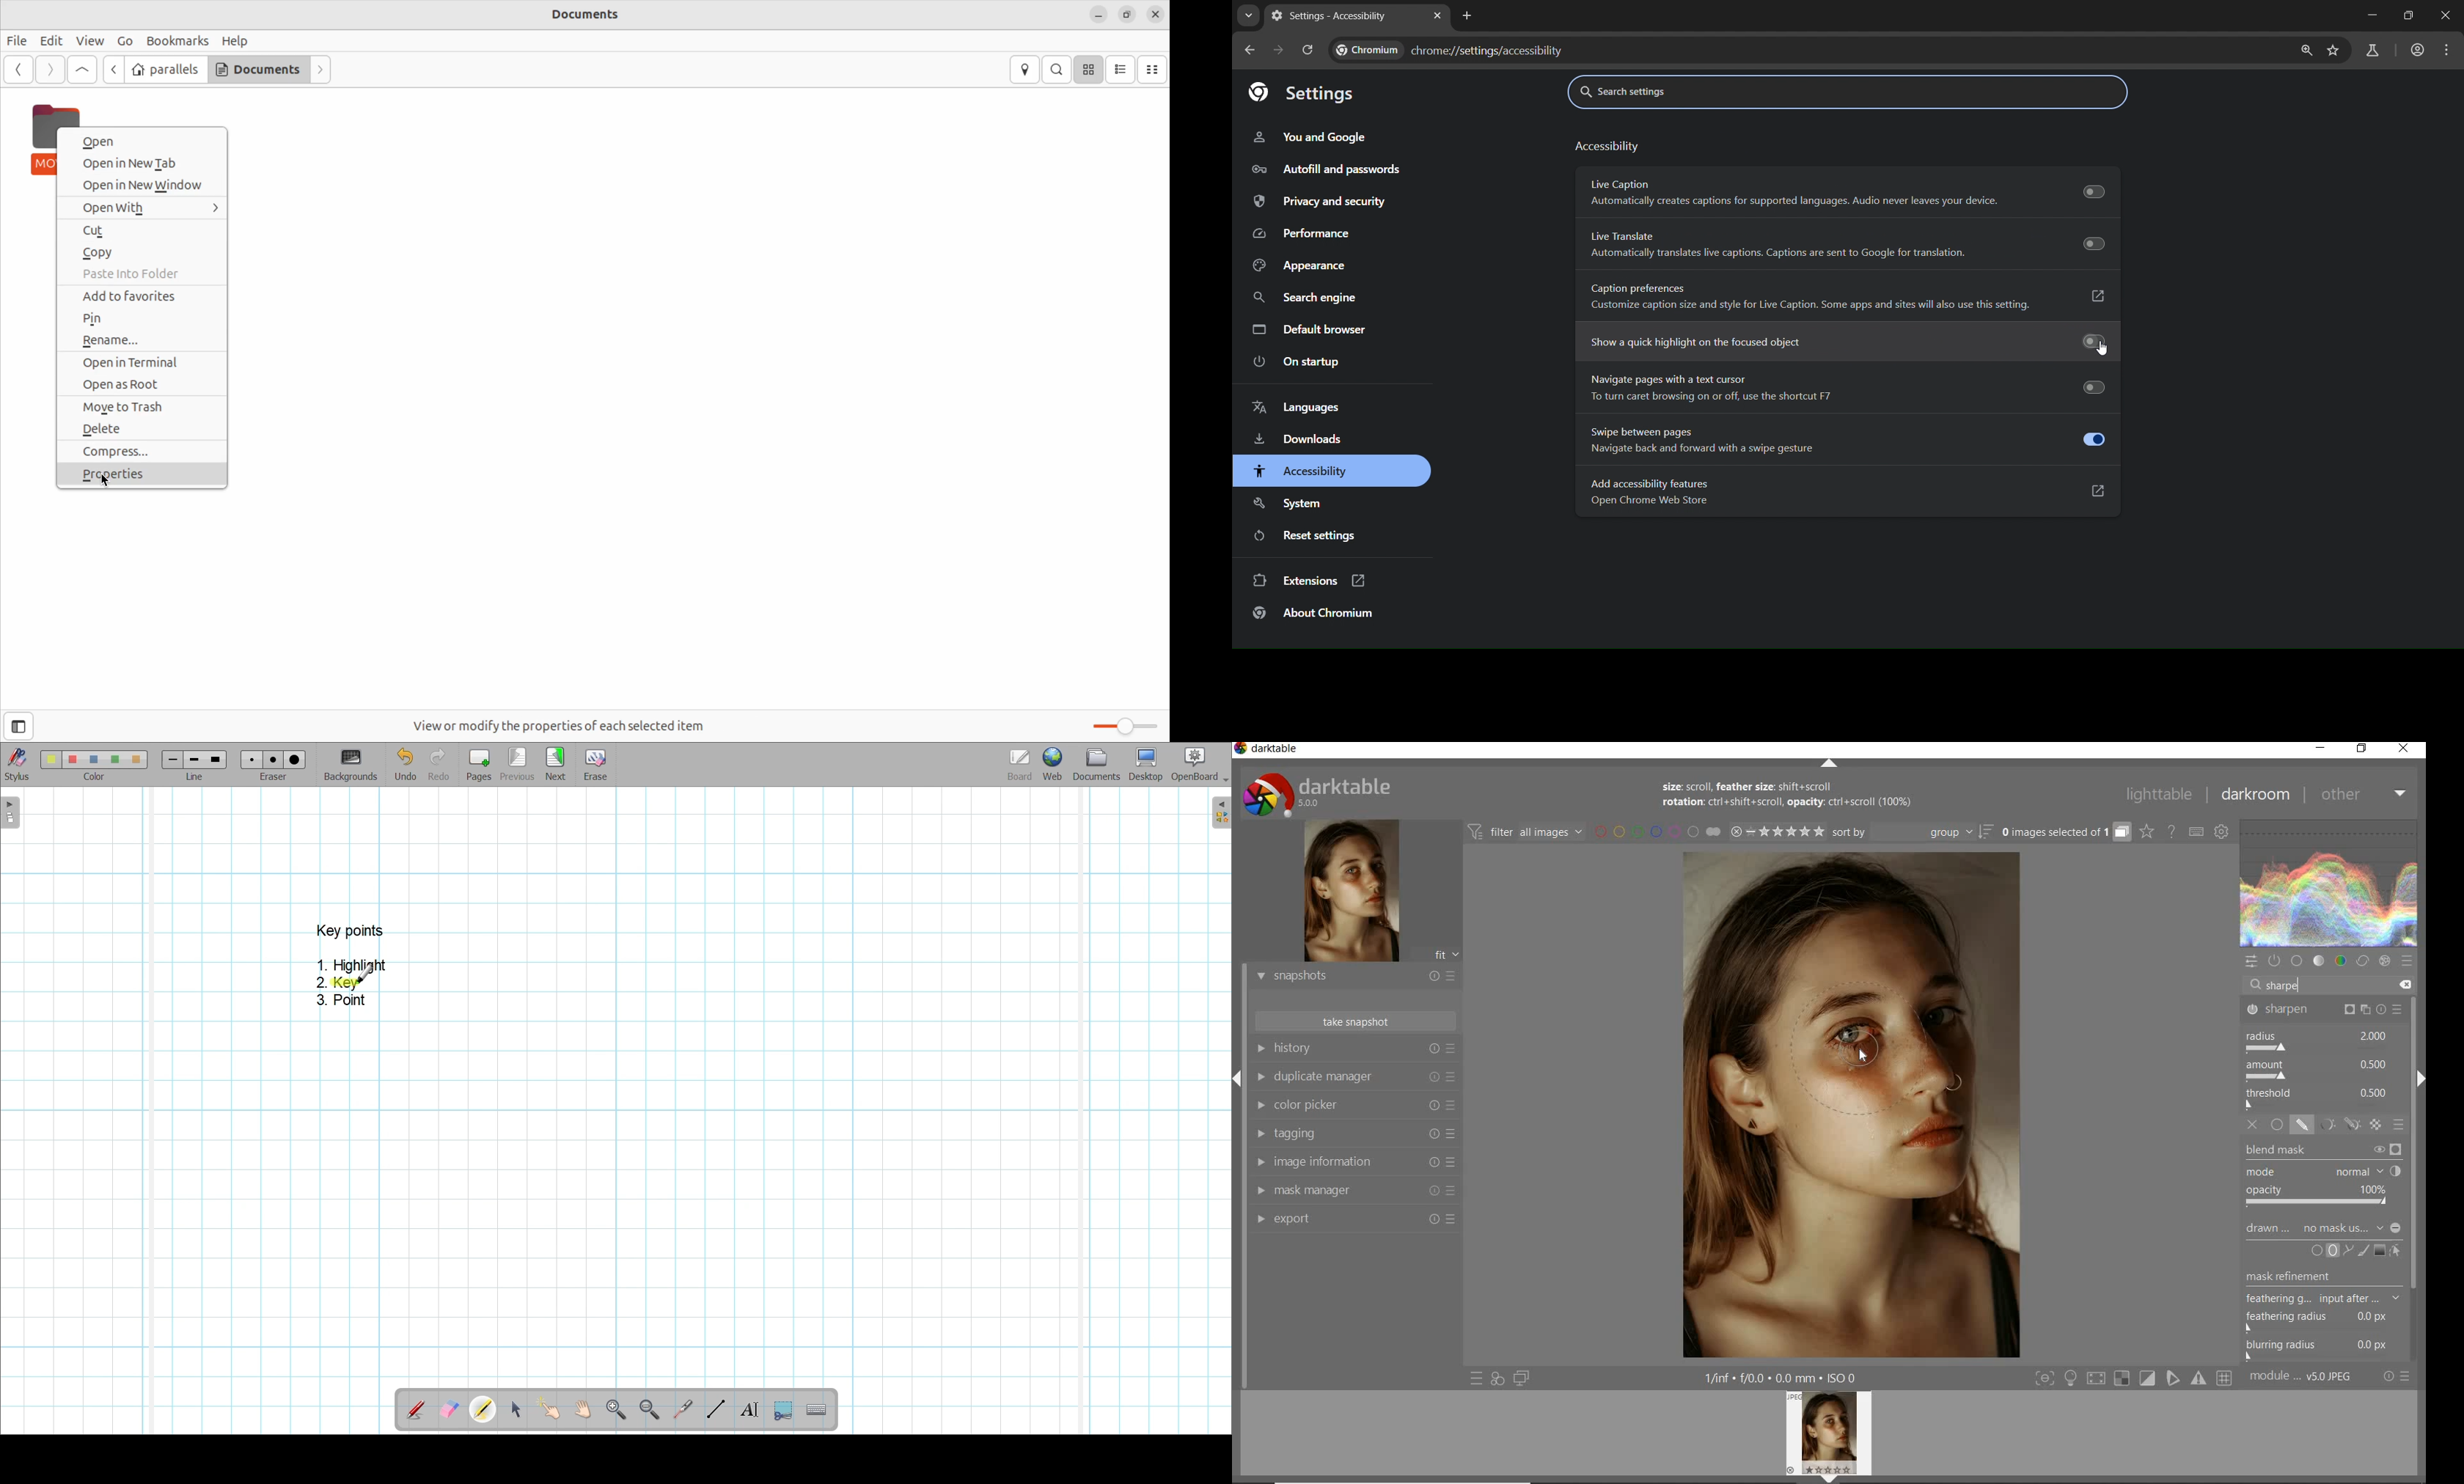 Image resolution: width=2464 pixels, height=1484 pixels. What do you see at coordinates (2419, 50) in the screenshot?
I see `accounts` at bounding box center [2419, 50].